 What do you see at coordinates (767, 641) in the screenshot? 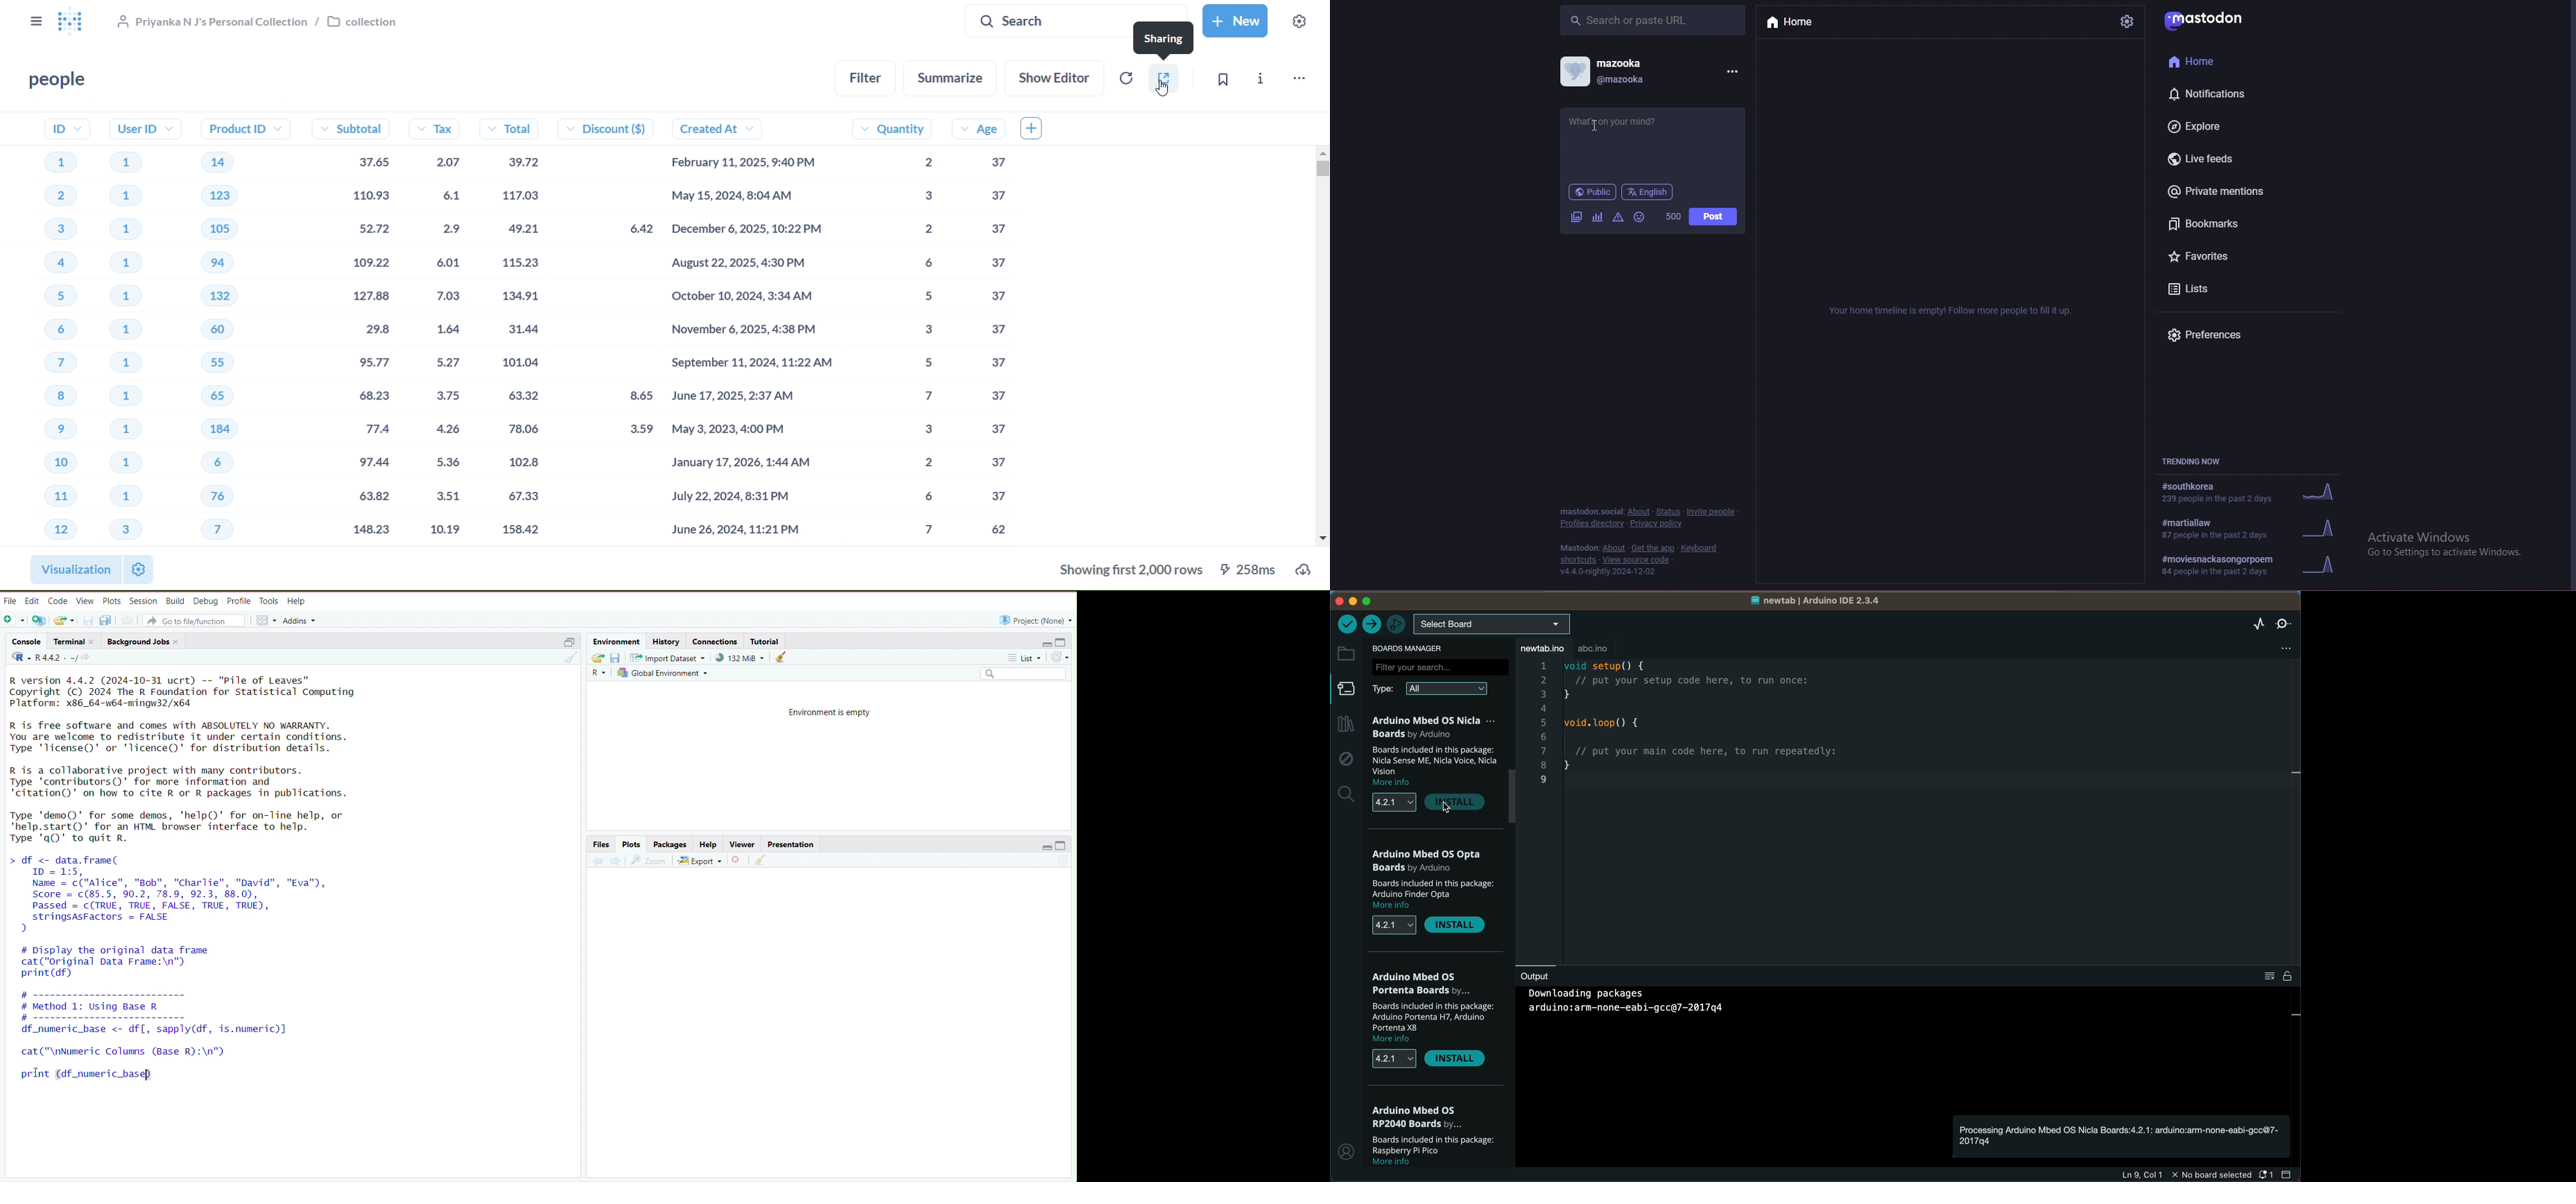
I see `Tutorial` at bounding box center [767, 641].